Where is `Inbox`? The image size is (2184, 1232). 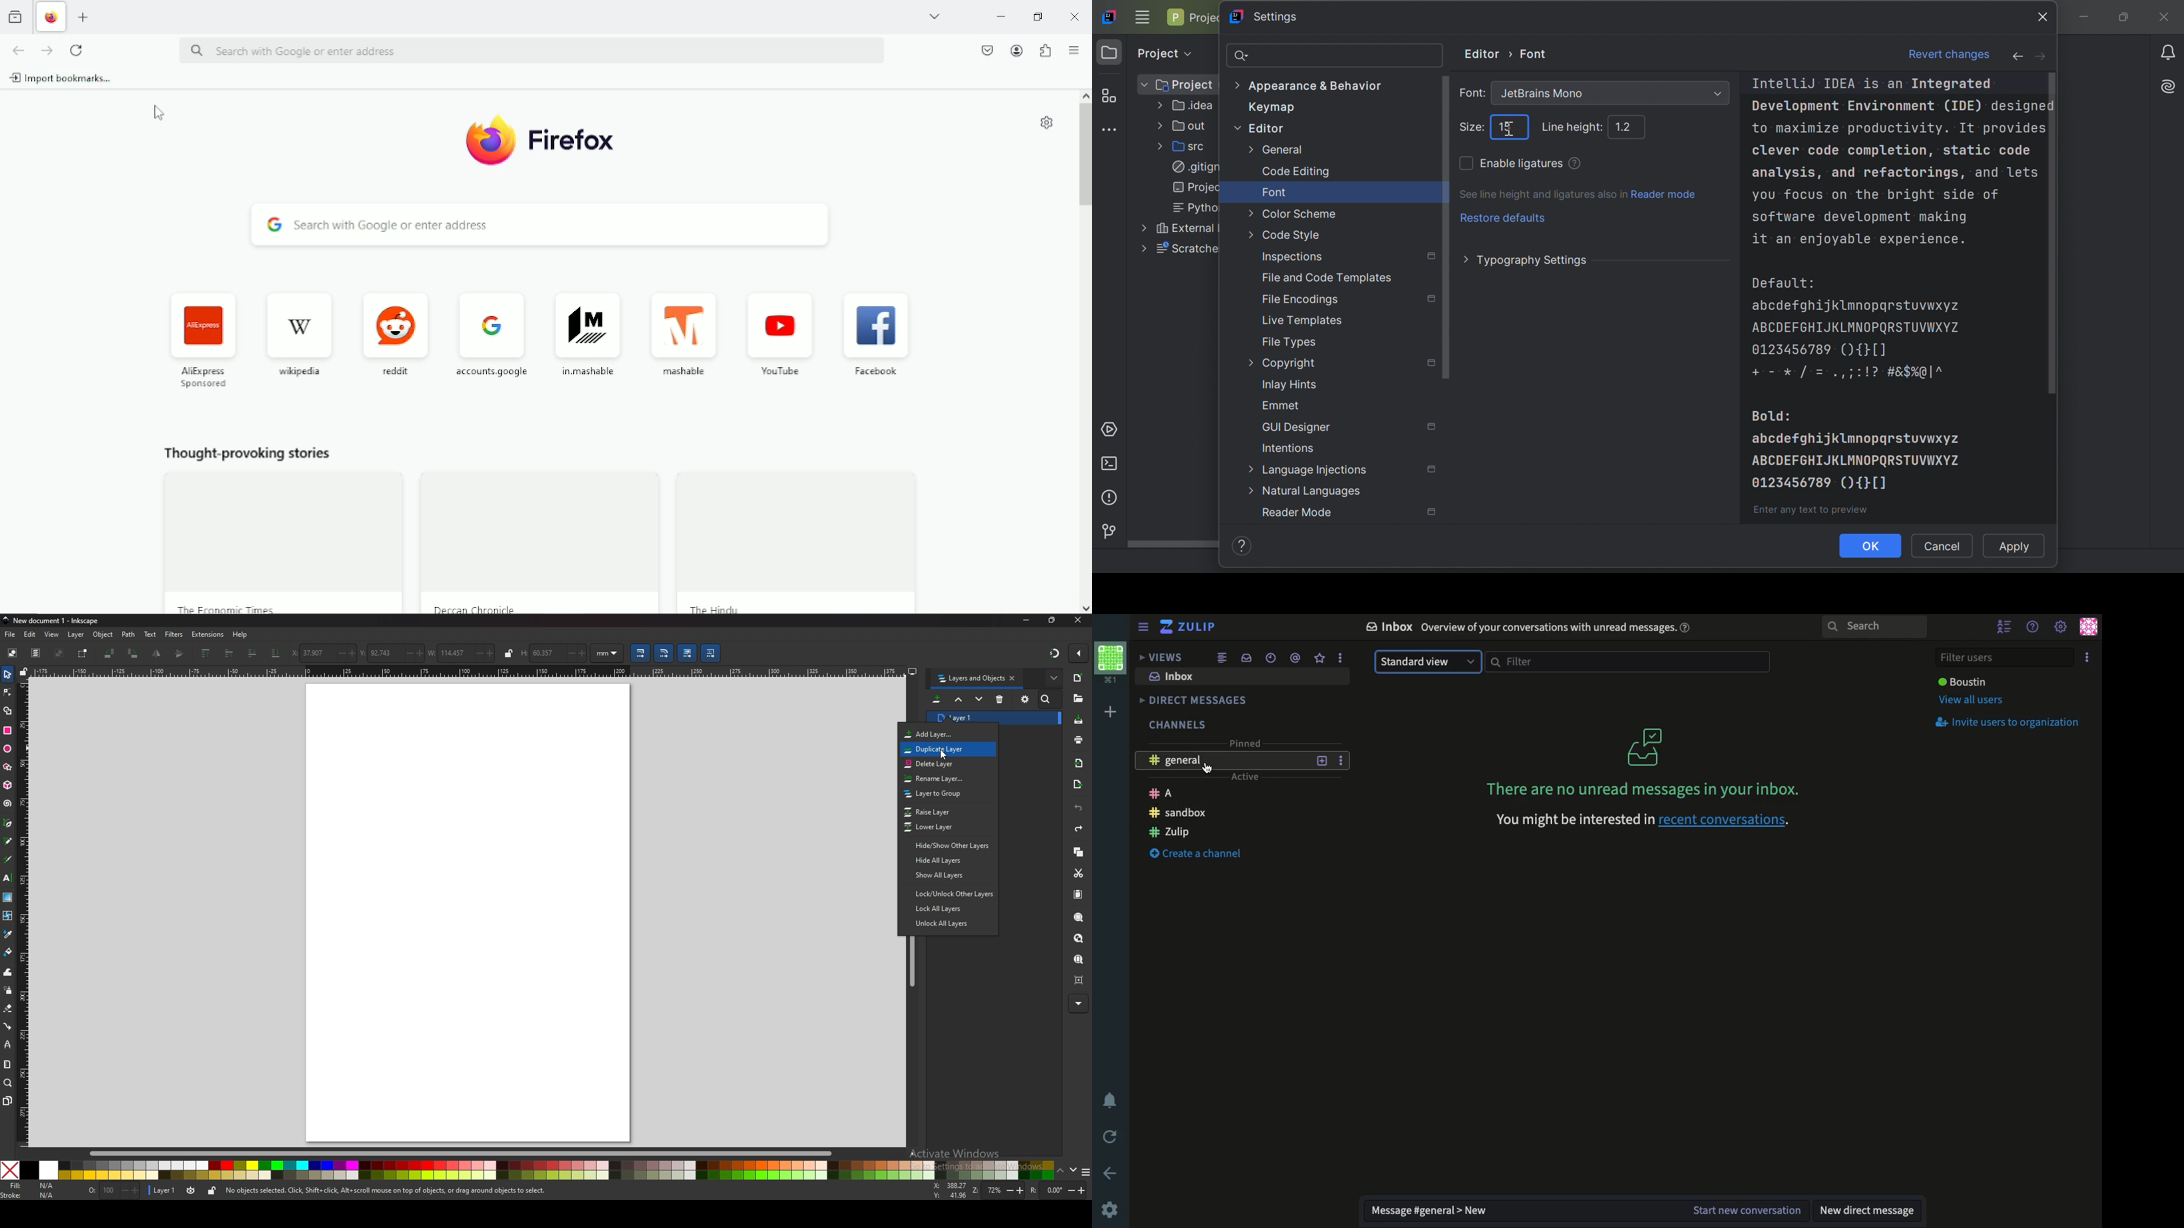 Inbox is located at coordinates (1246, 657).